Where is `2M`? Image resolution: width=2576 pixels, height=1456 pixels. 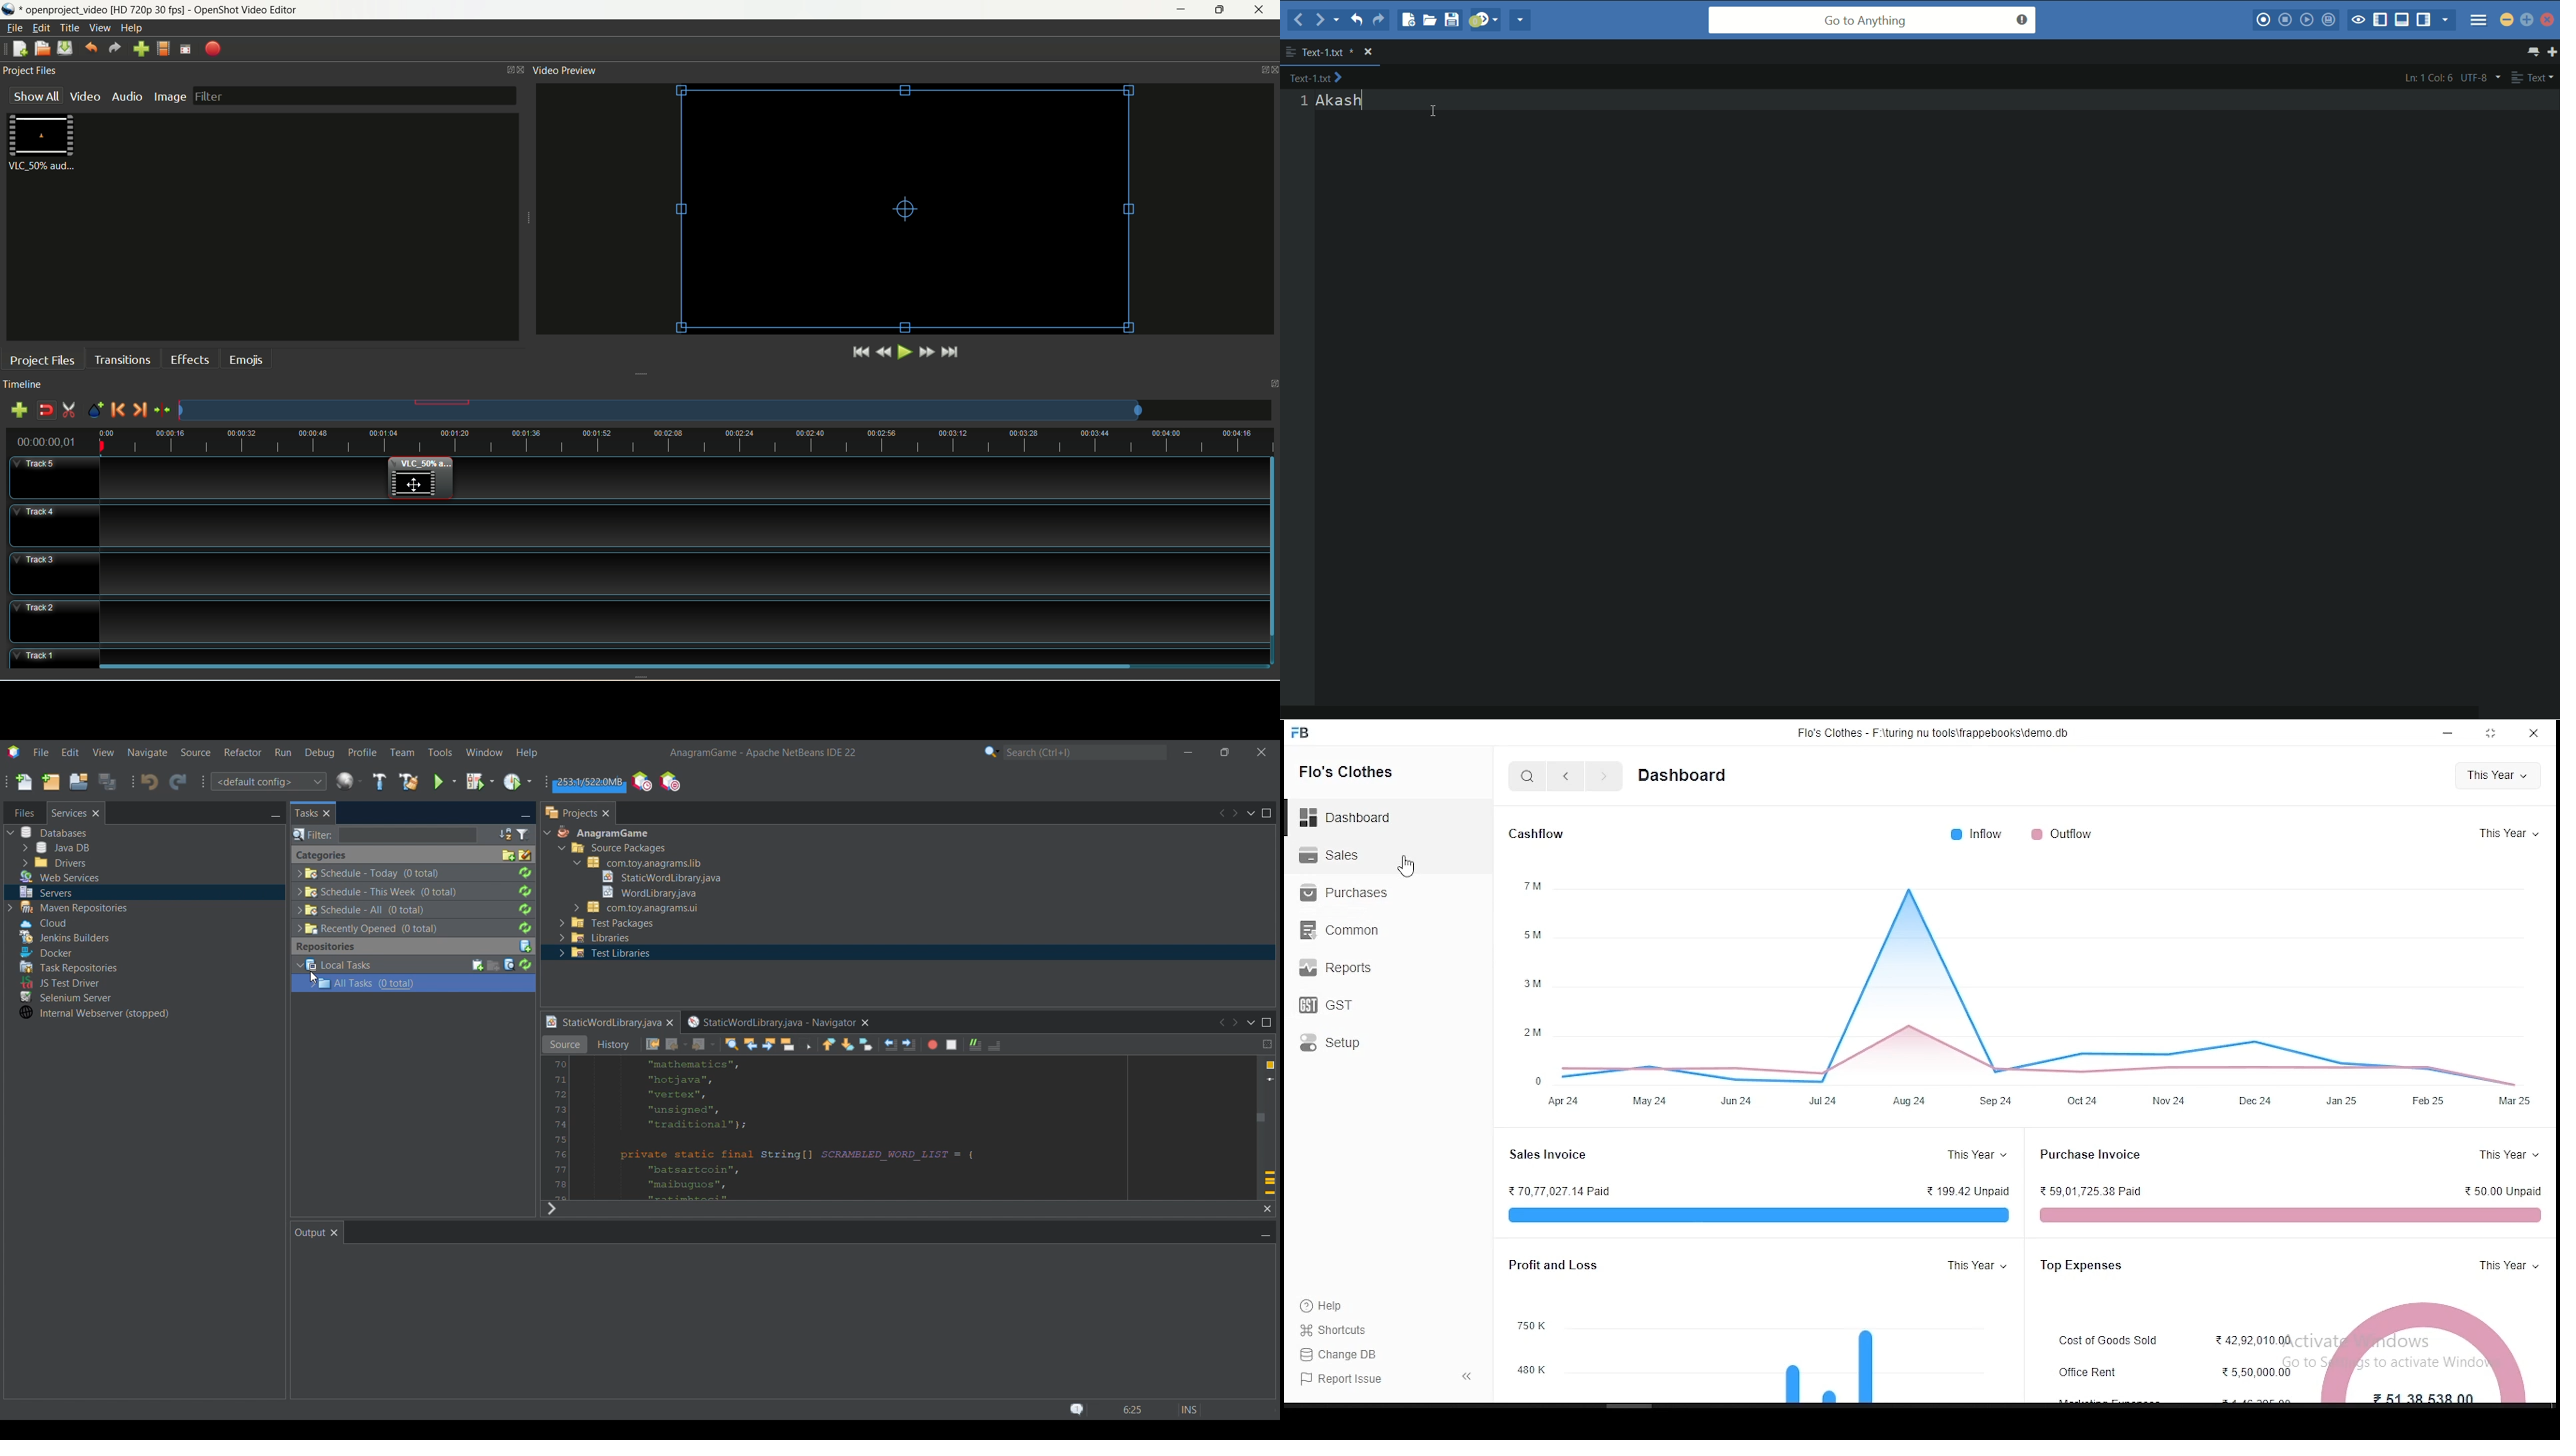 2M is located at coordinates (1534, 1032).